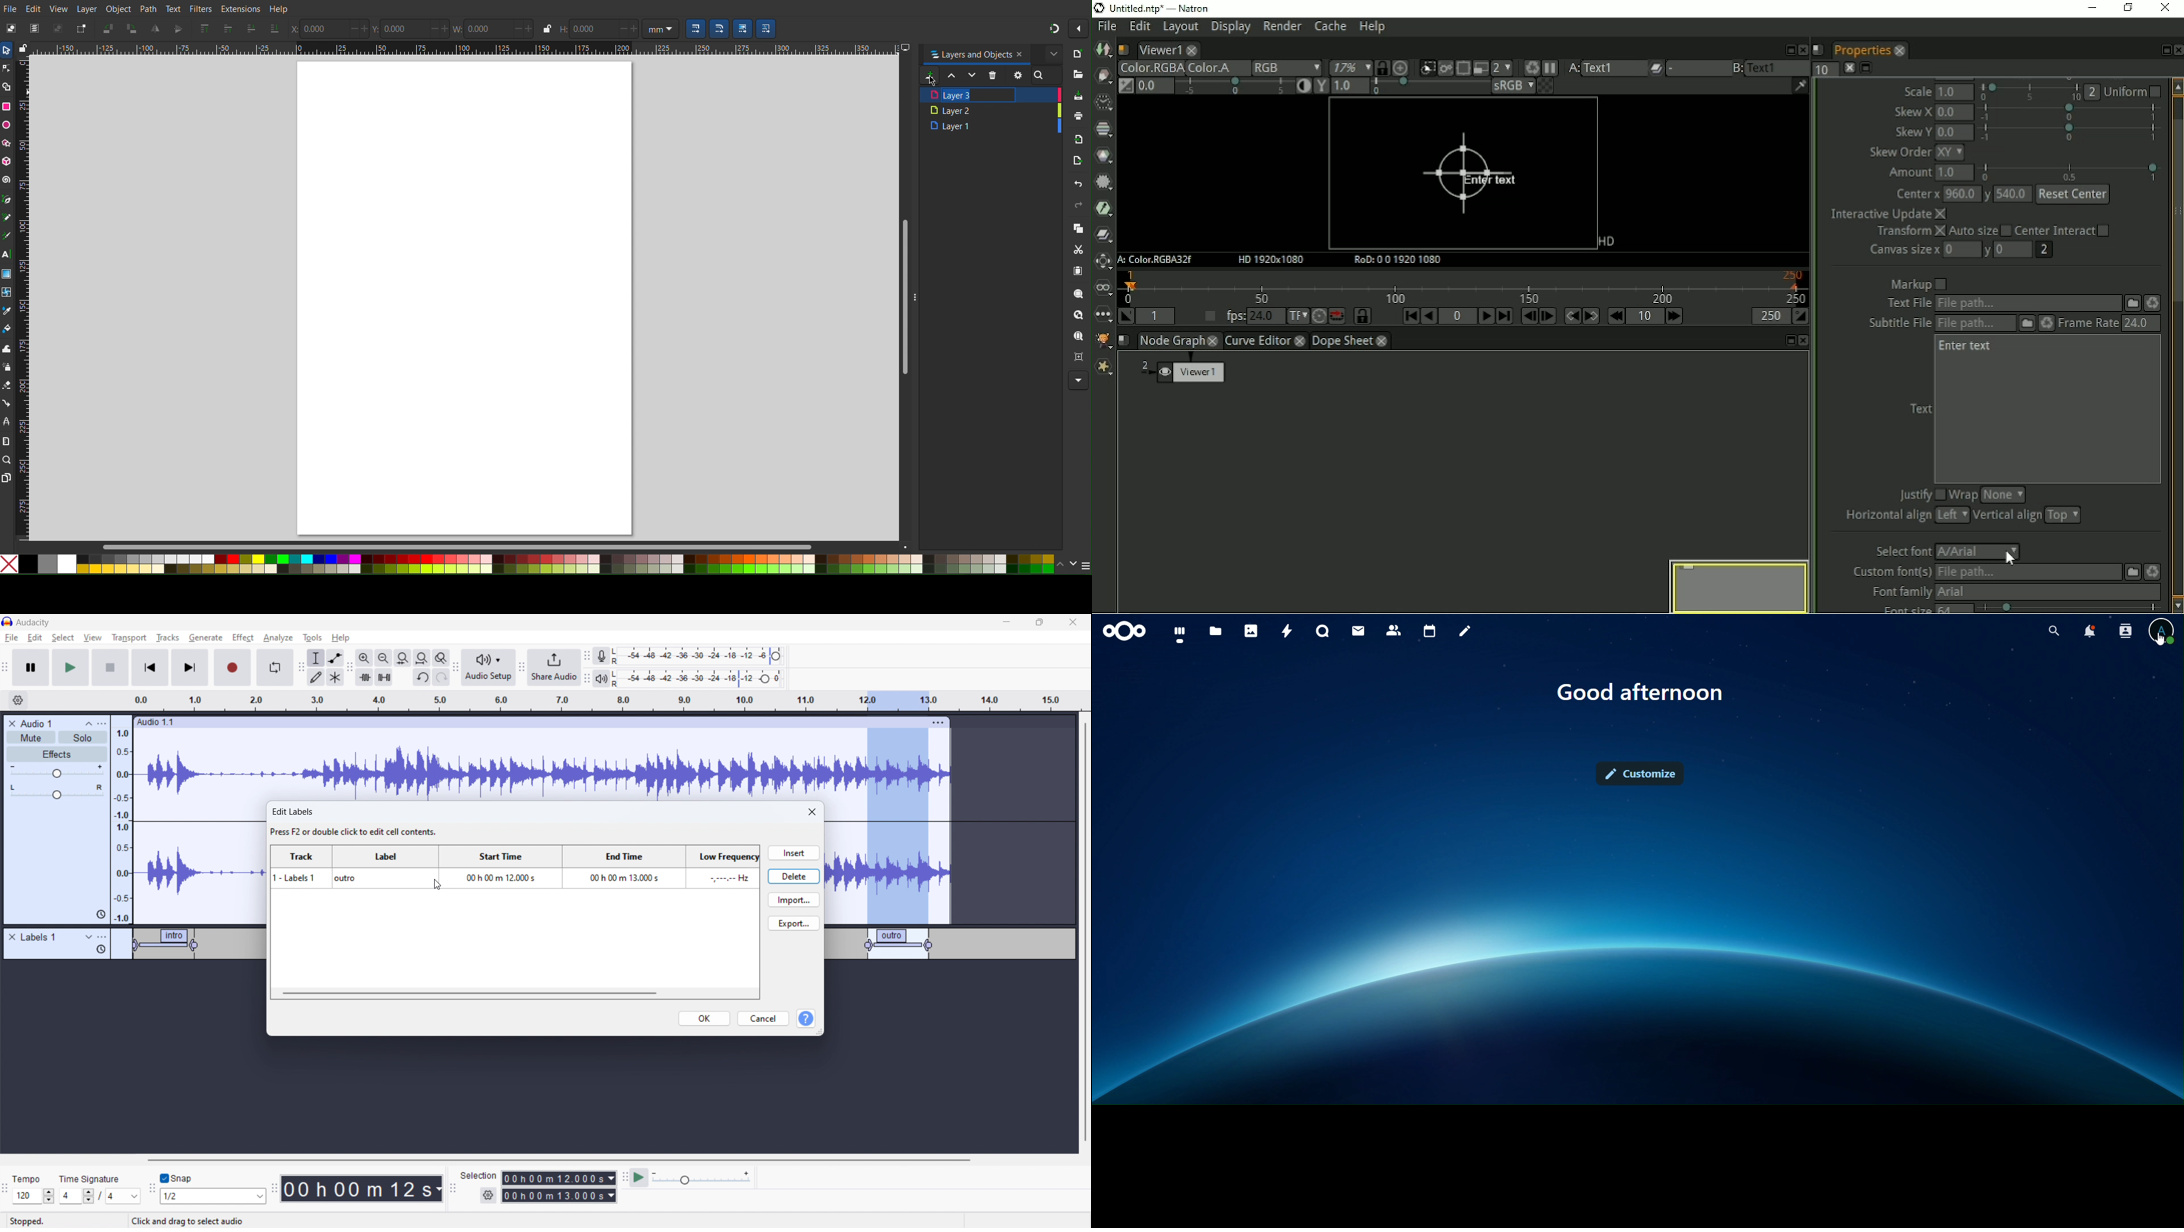 This screenshot has width=2184, height=1232. What do you see at coordinates (531, 723) in the screenshot?
I see `click to move` at bounding box center [531, 723].